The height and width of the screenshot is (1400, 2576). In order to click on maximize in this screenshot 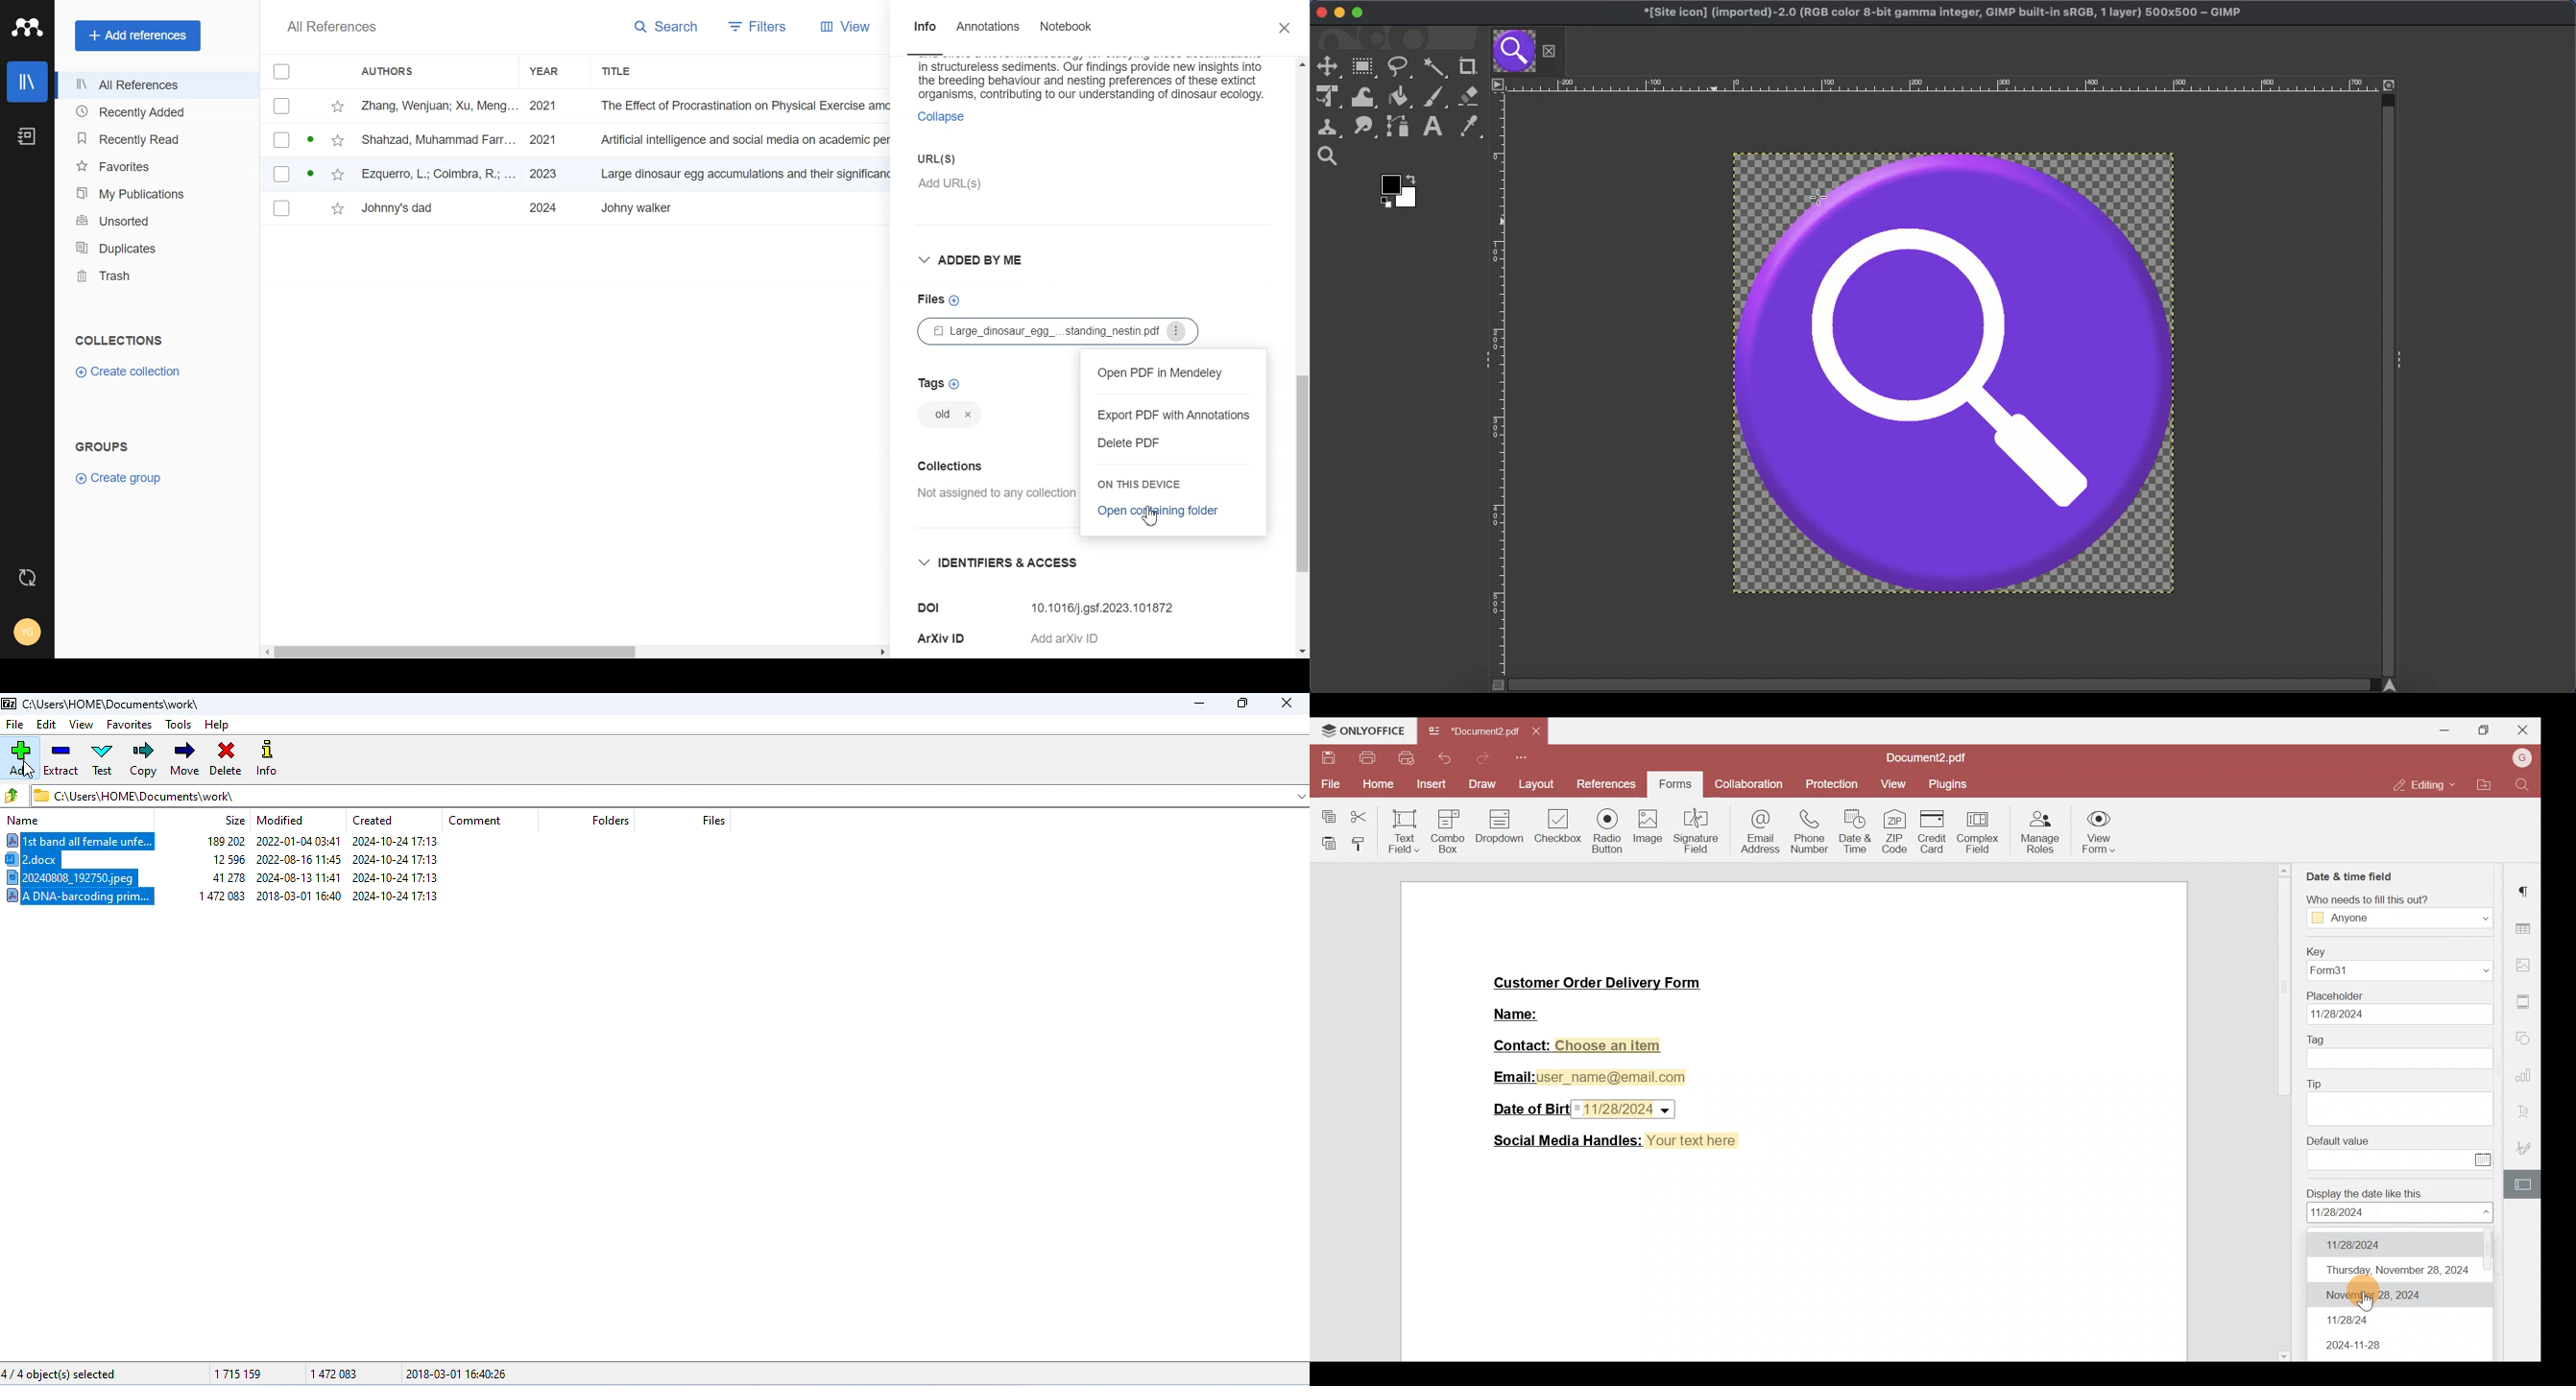, I will do `click(1240, 705)`.